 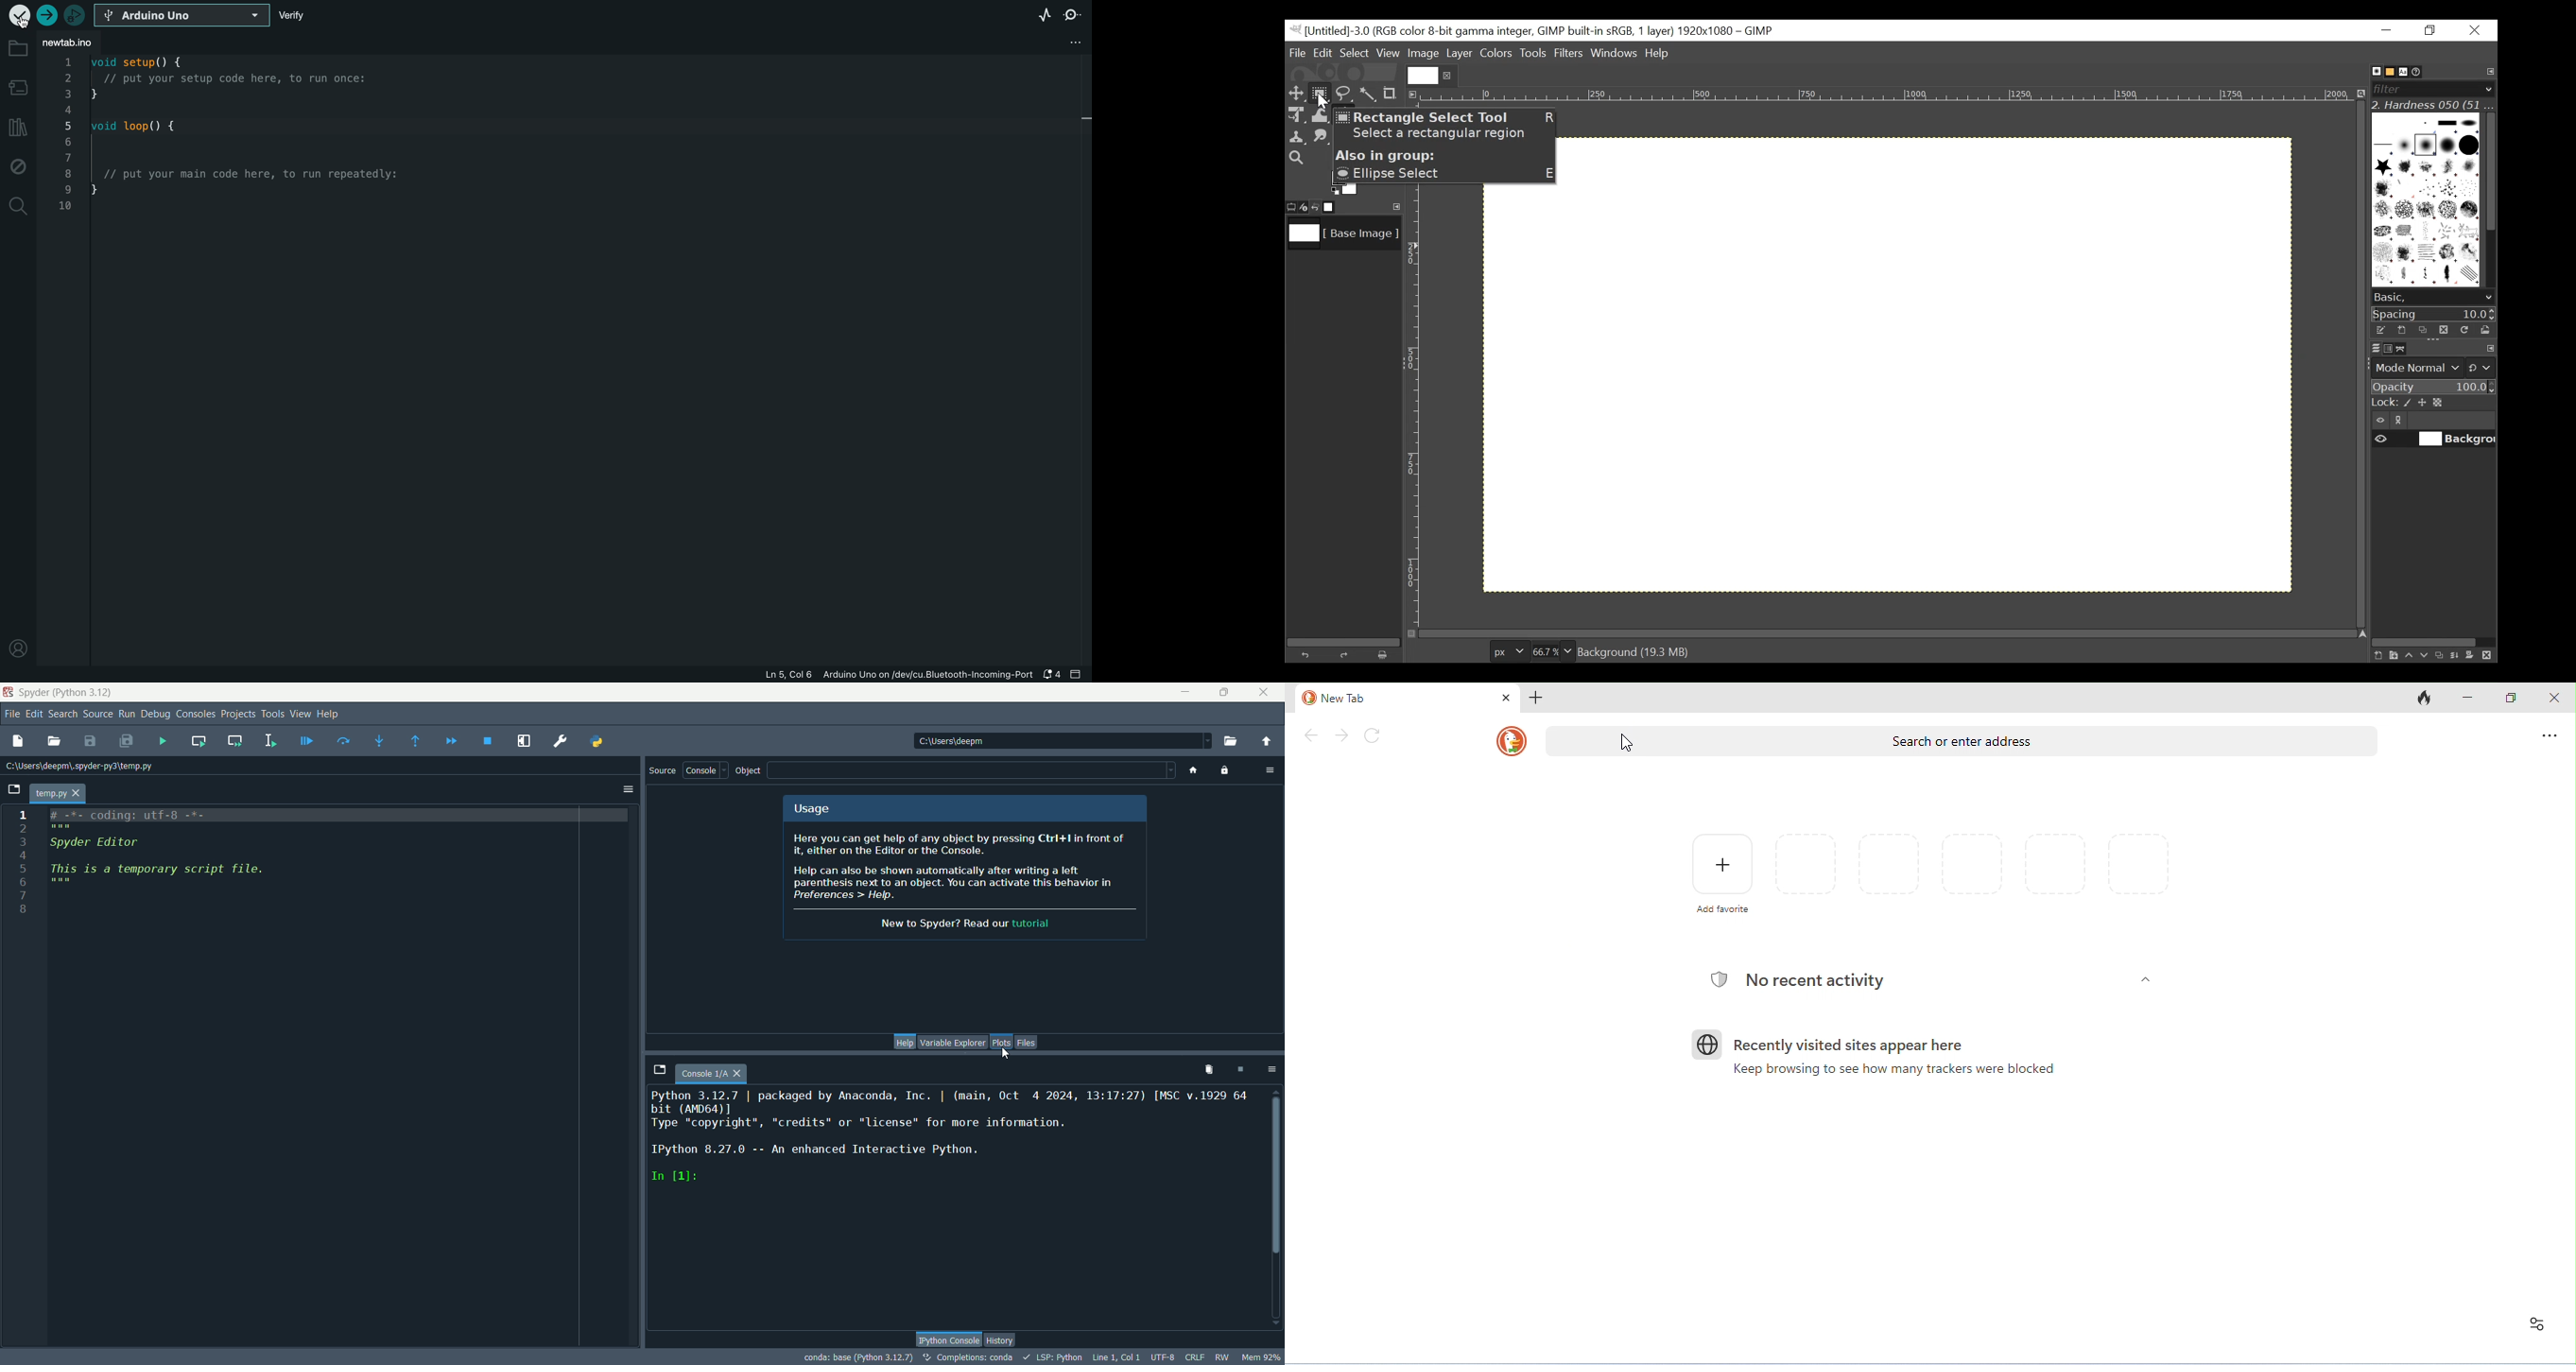 What do you see at coordinates (274, 714) in the screenshot?
I see `tools` at bounding box center [274, 714].